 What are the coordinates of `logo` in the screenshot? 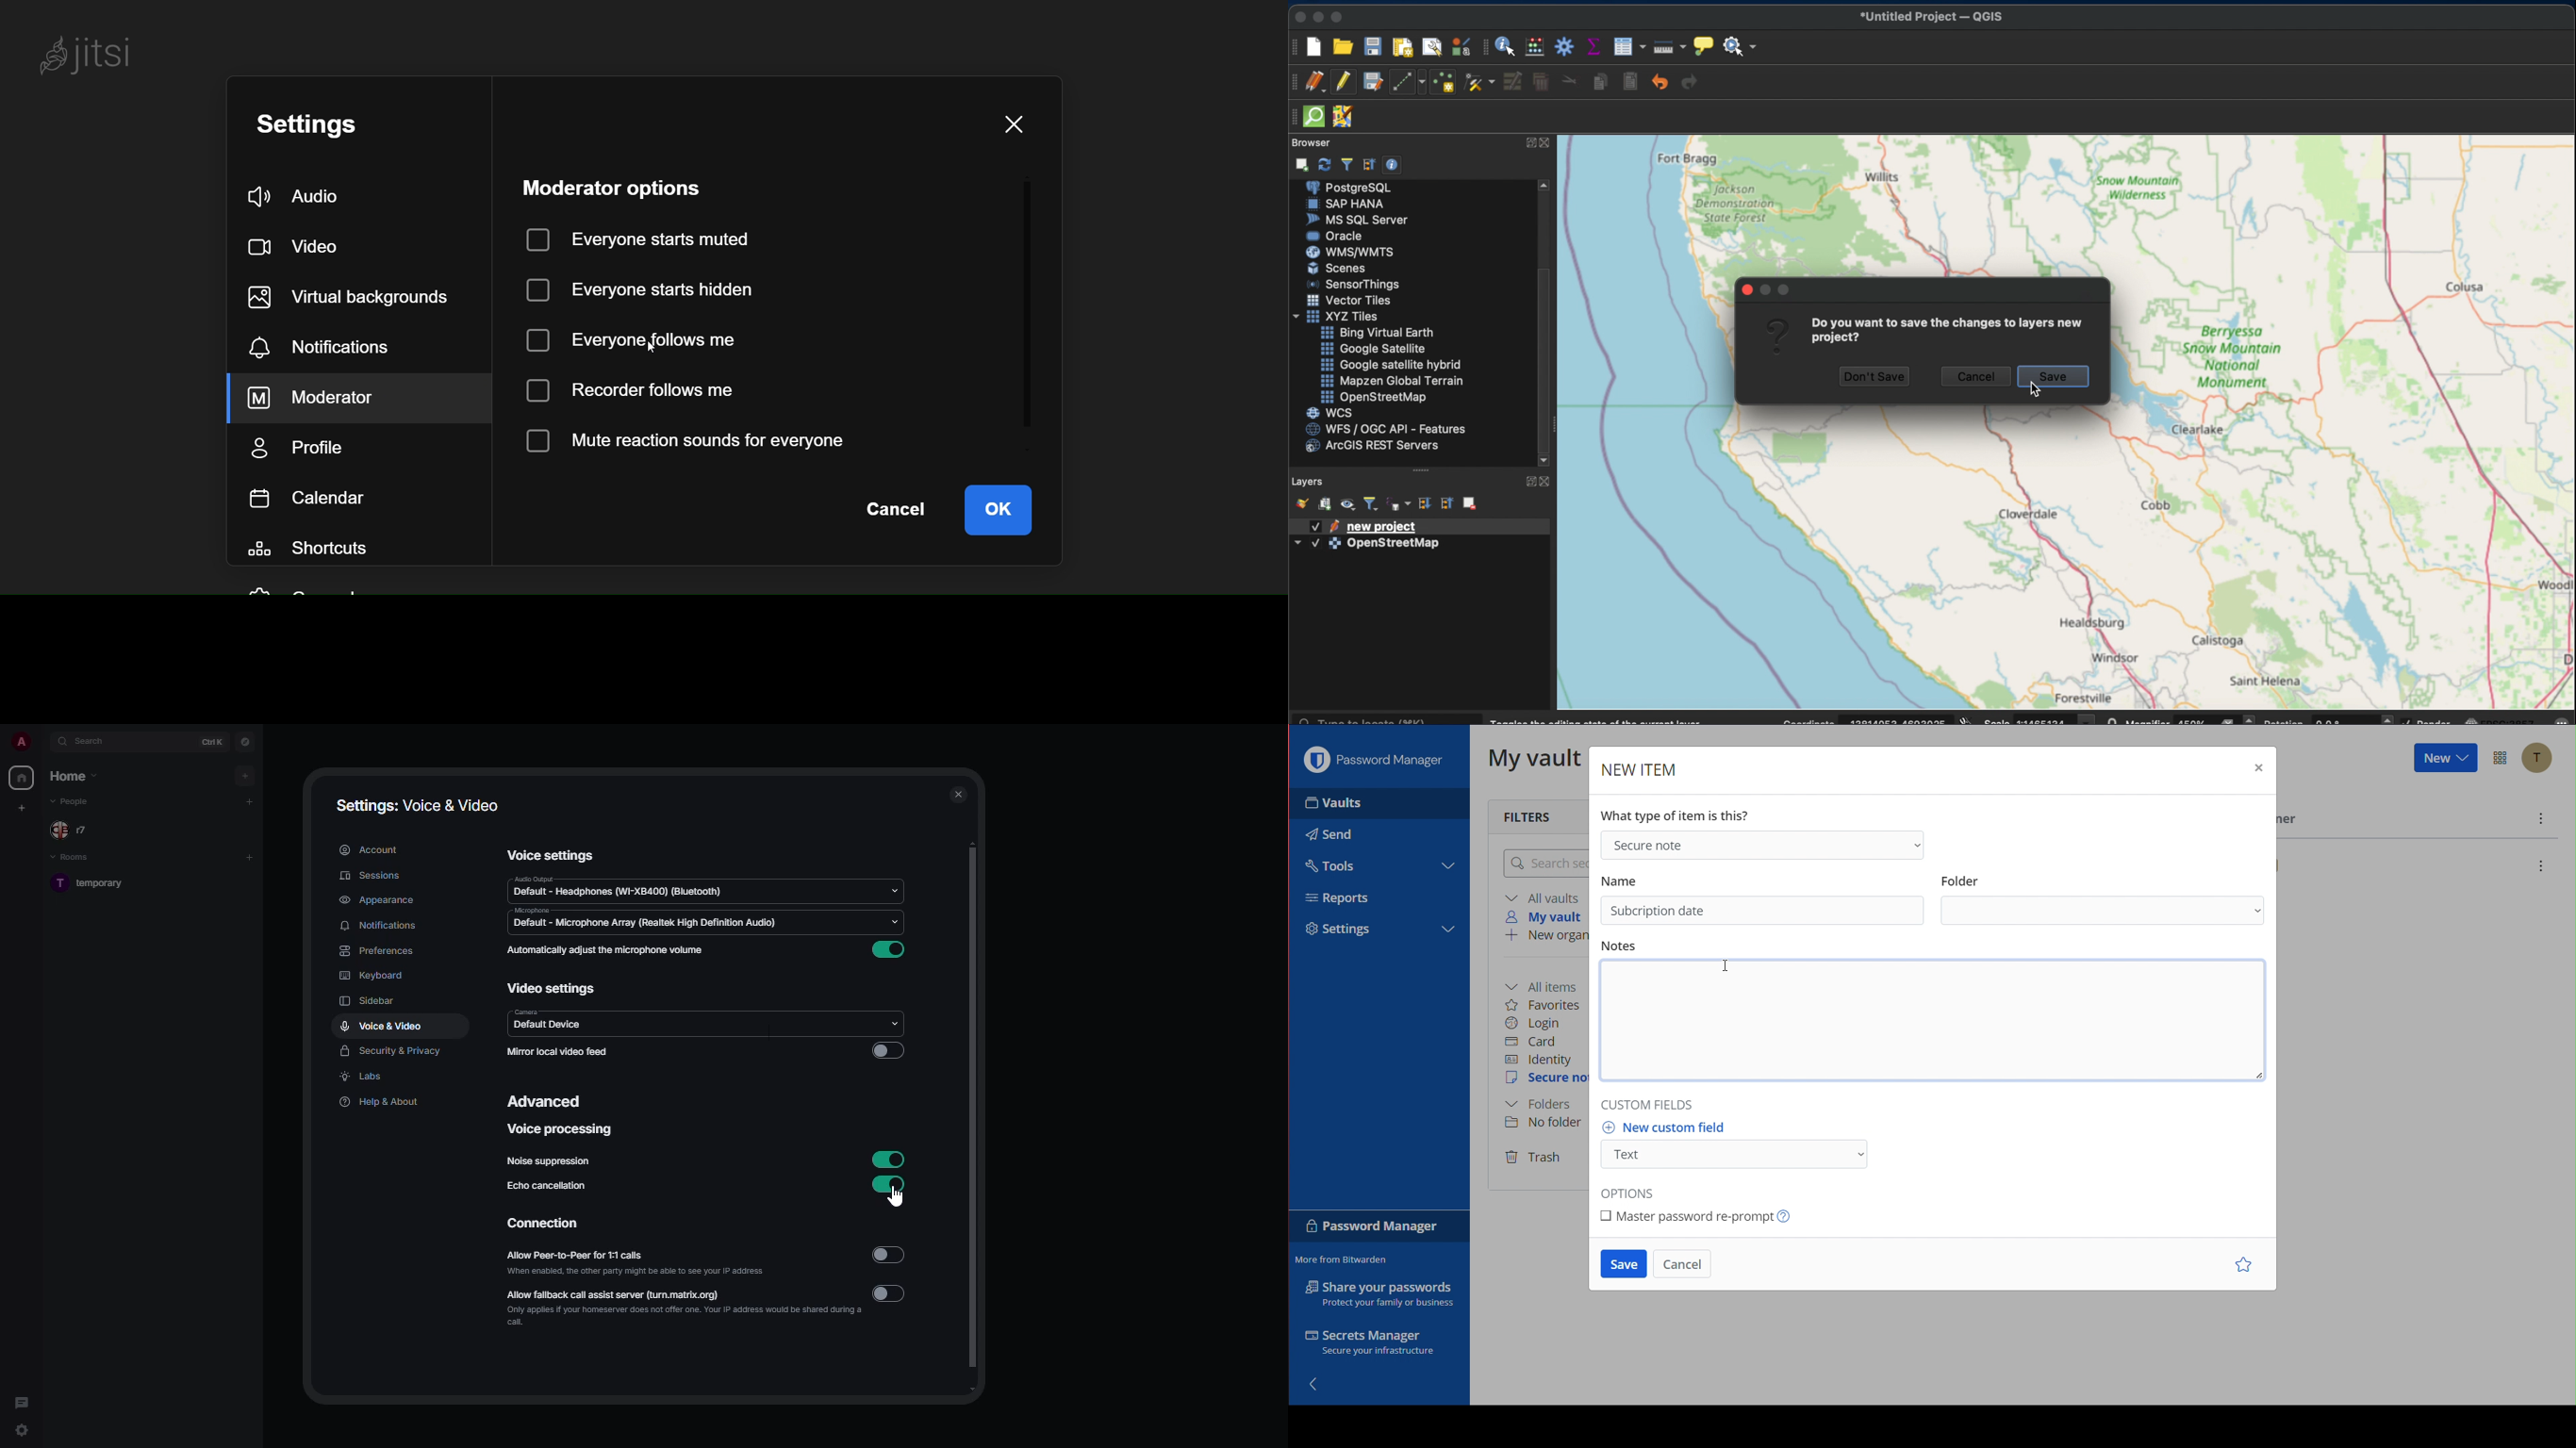 It's located at (87, 51).